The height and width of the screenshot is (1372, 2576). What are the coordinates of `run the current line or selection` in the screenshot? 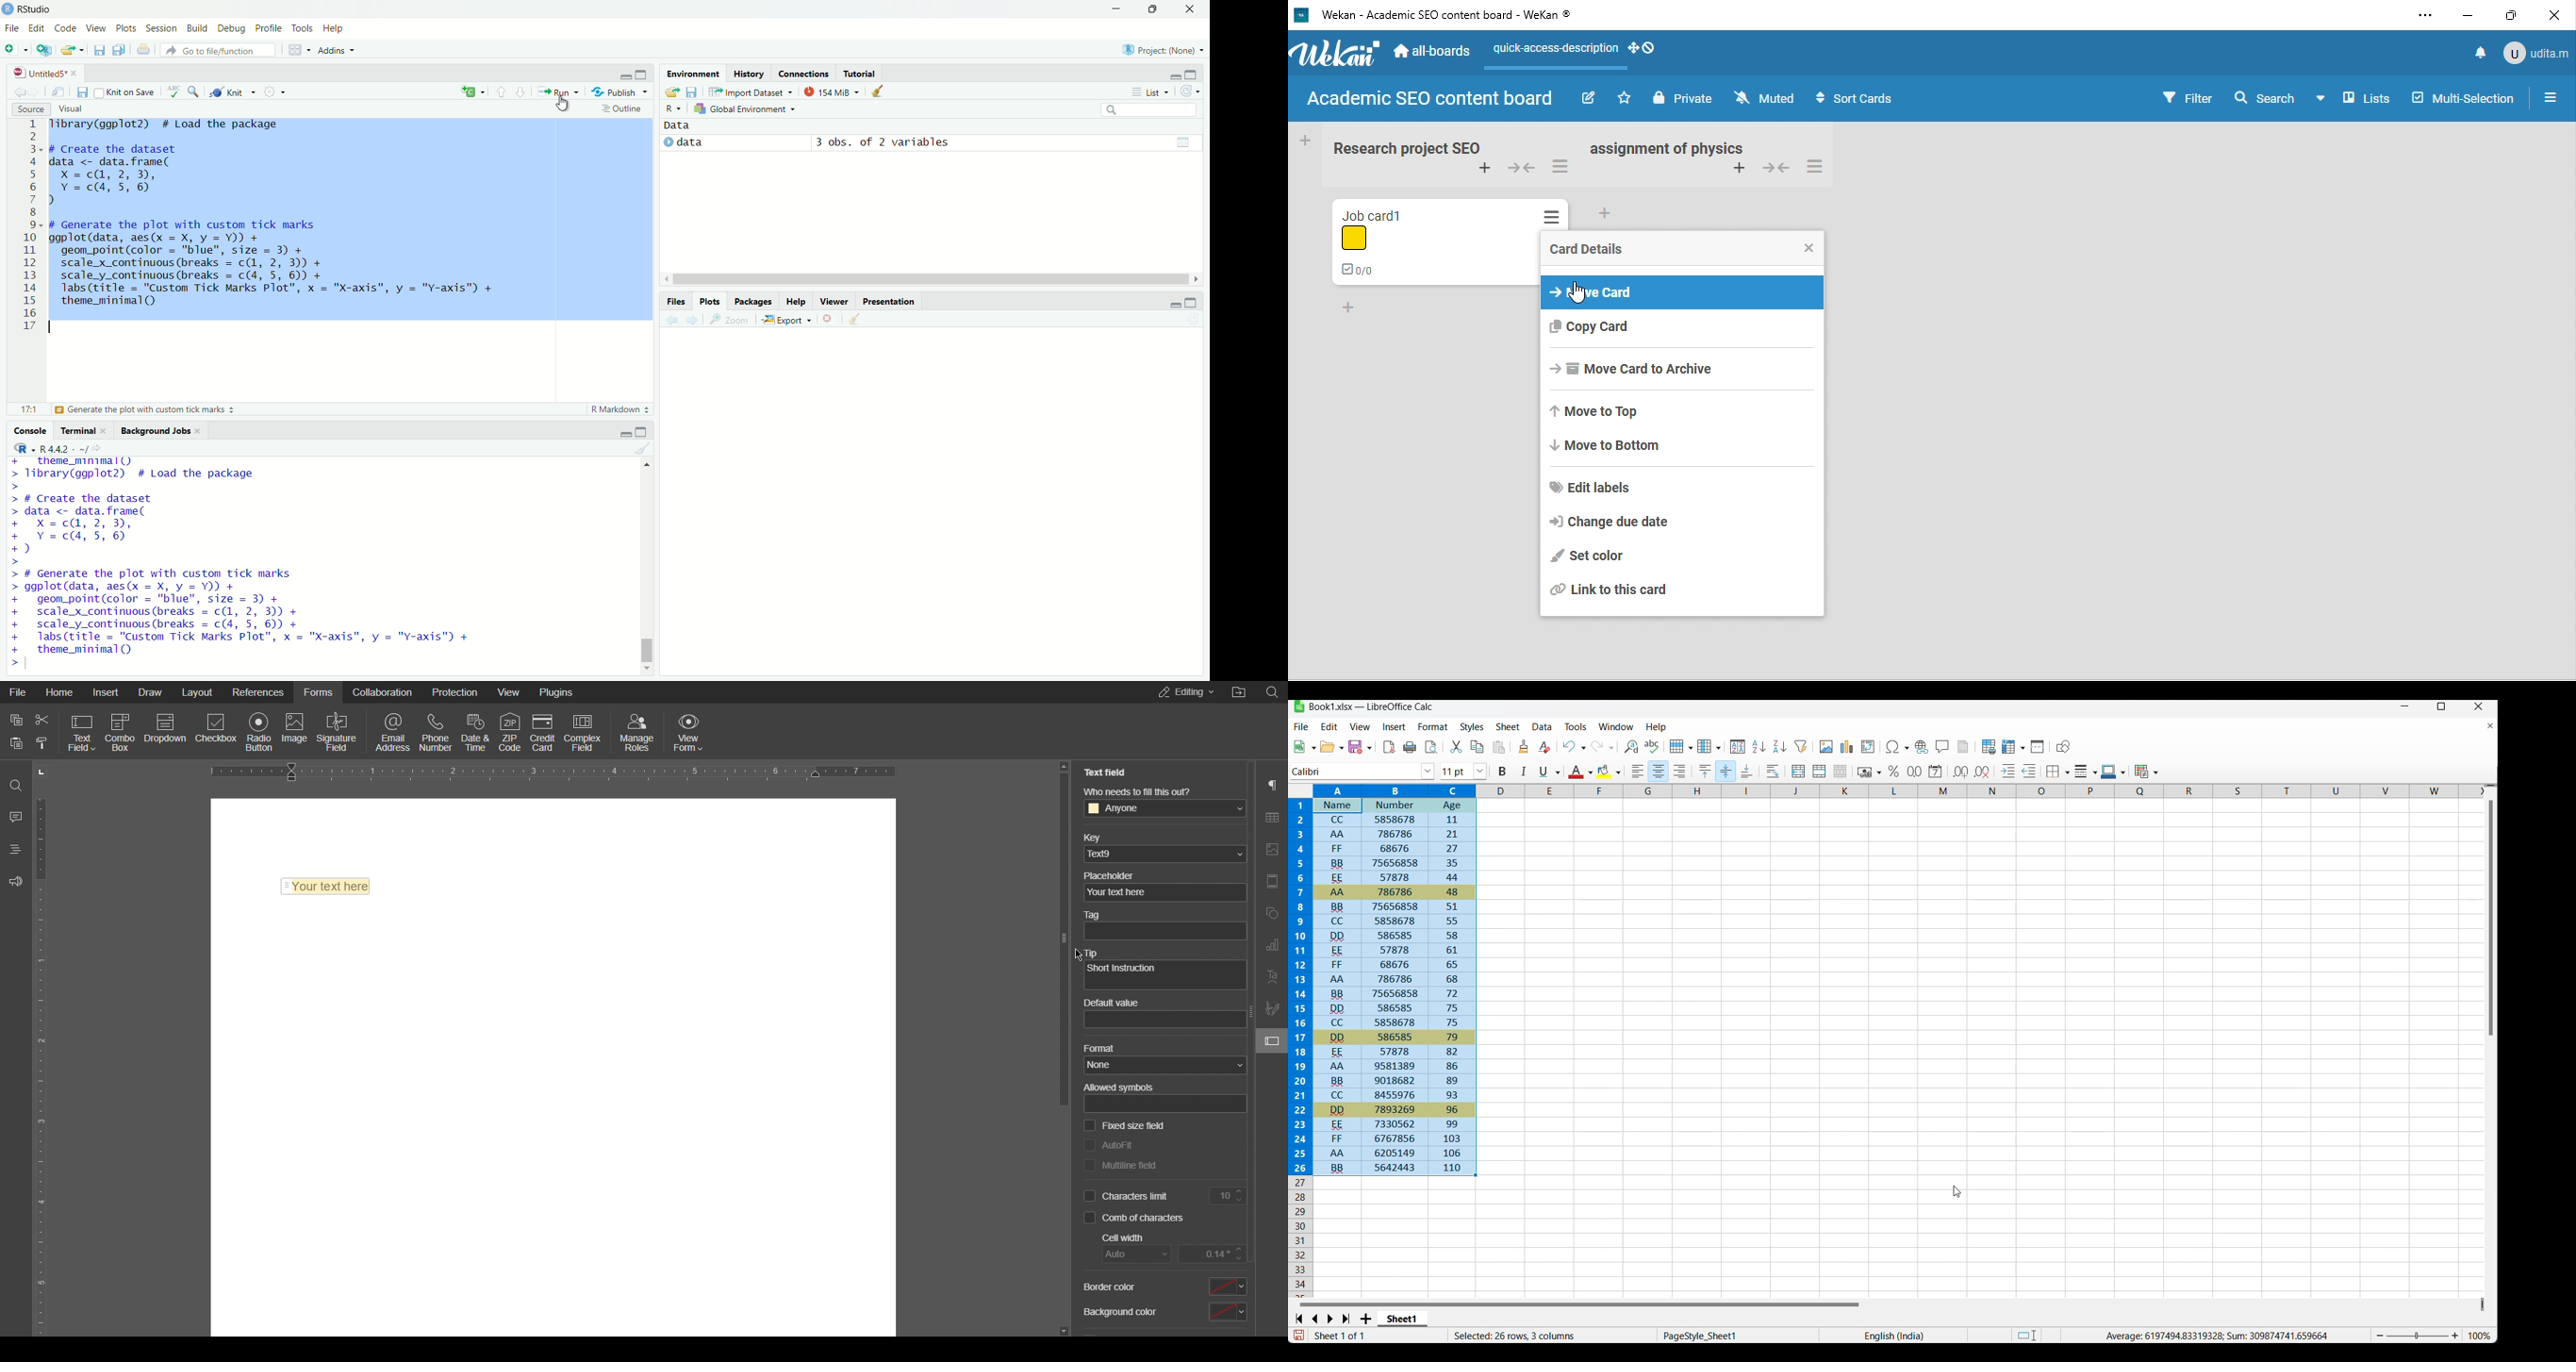 It's located at (562, 93).